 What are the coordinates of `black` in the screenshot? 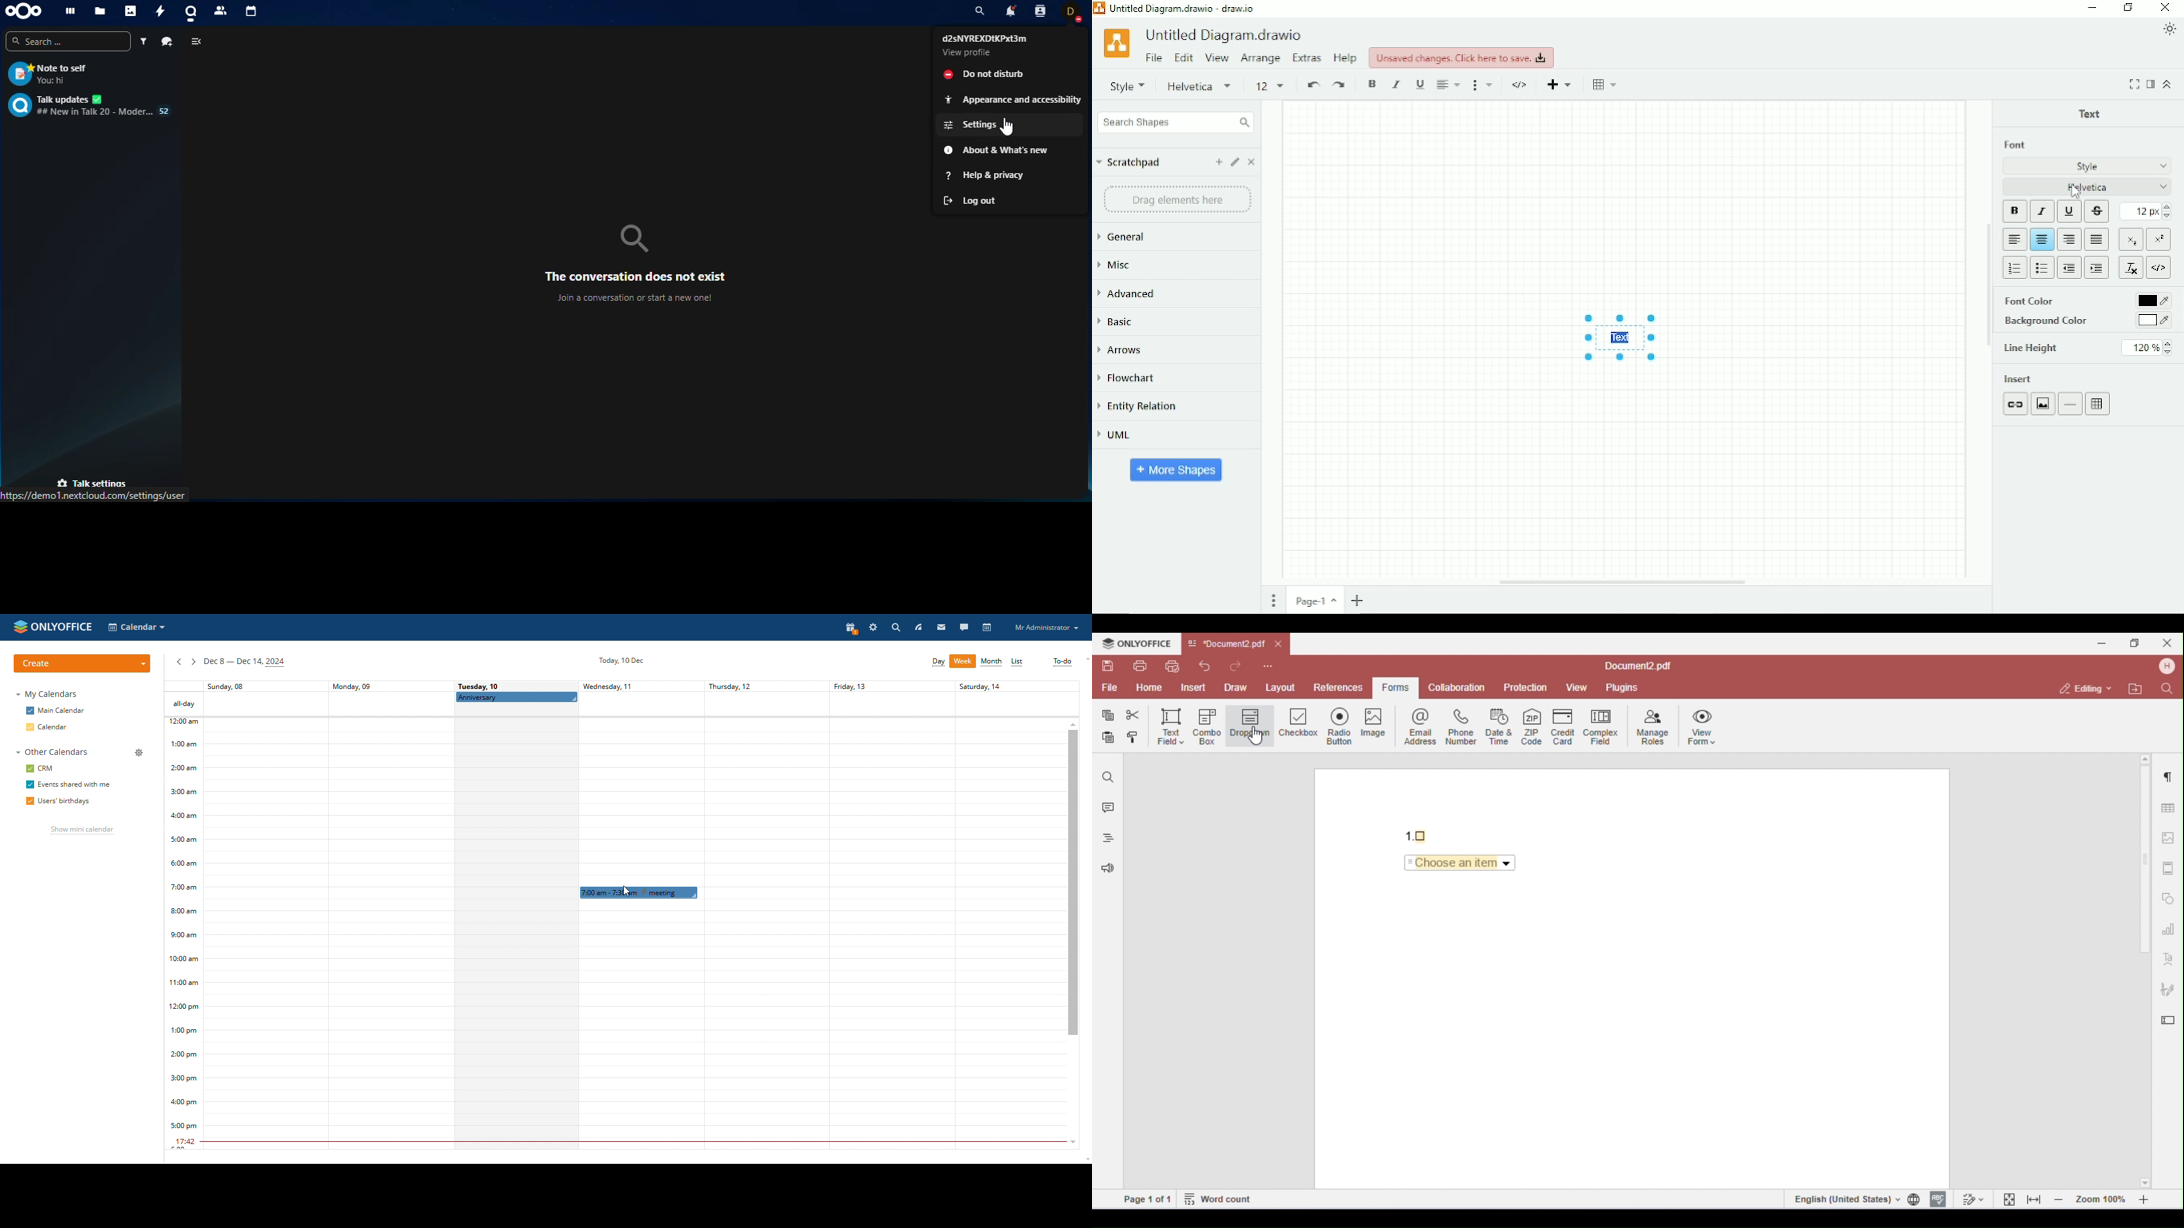 It's located at (2151, 299).